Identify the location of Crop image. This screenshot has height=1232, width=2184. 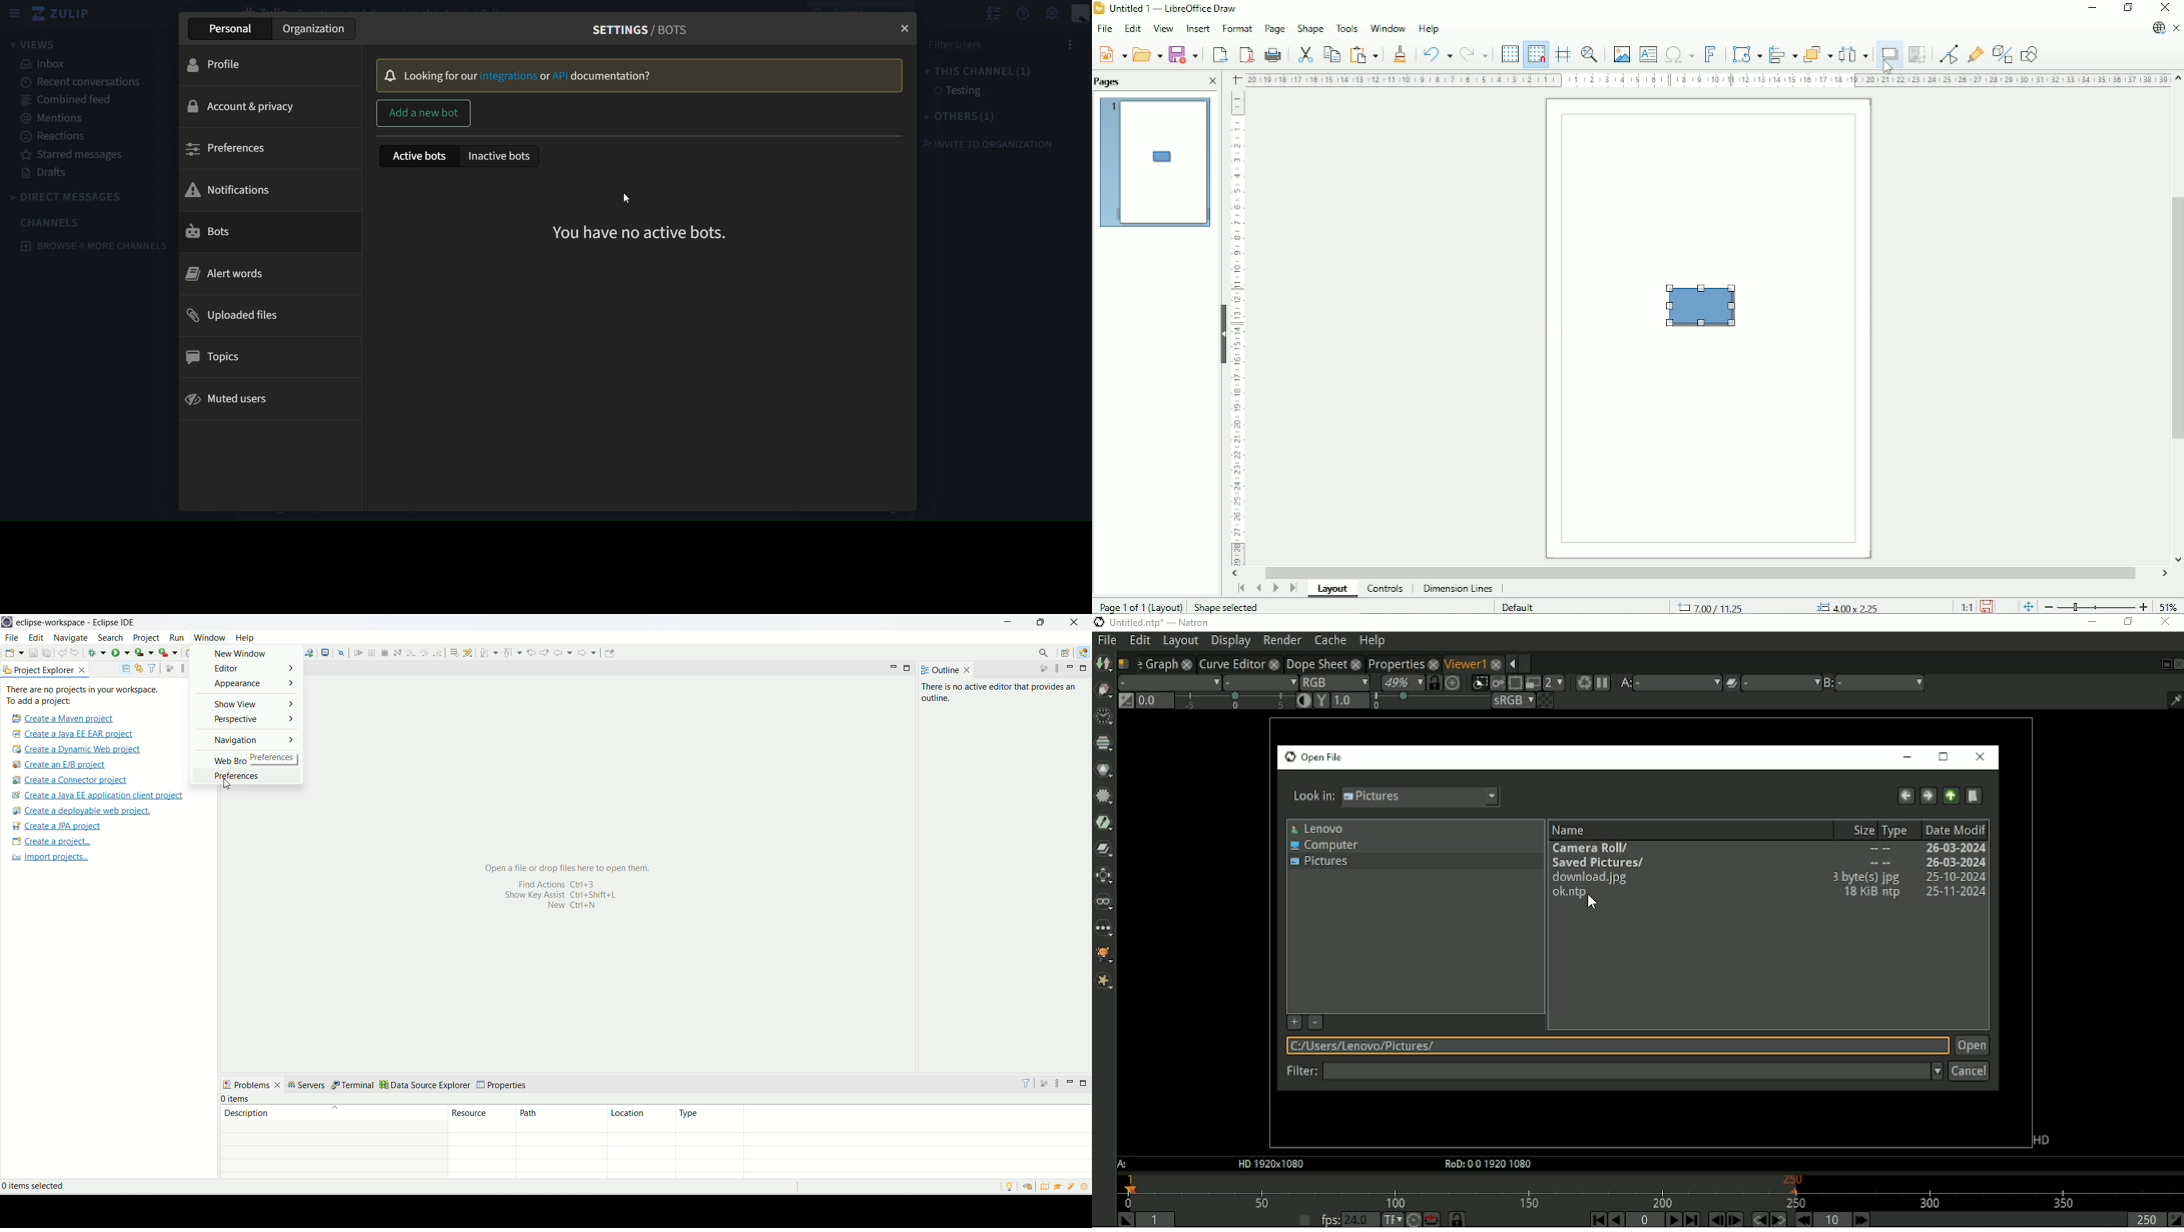
(1918, 55).